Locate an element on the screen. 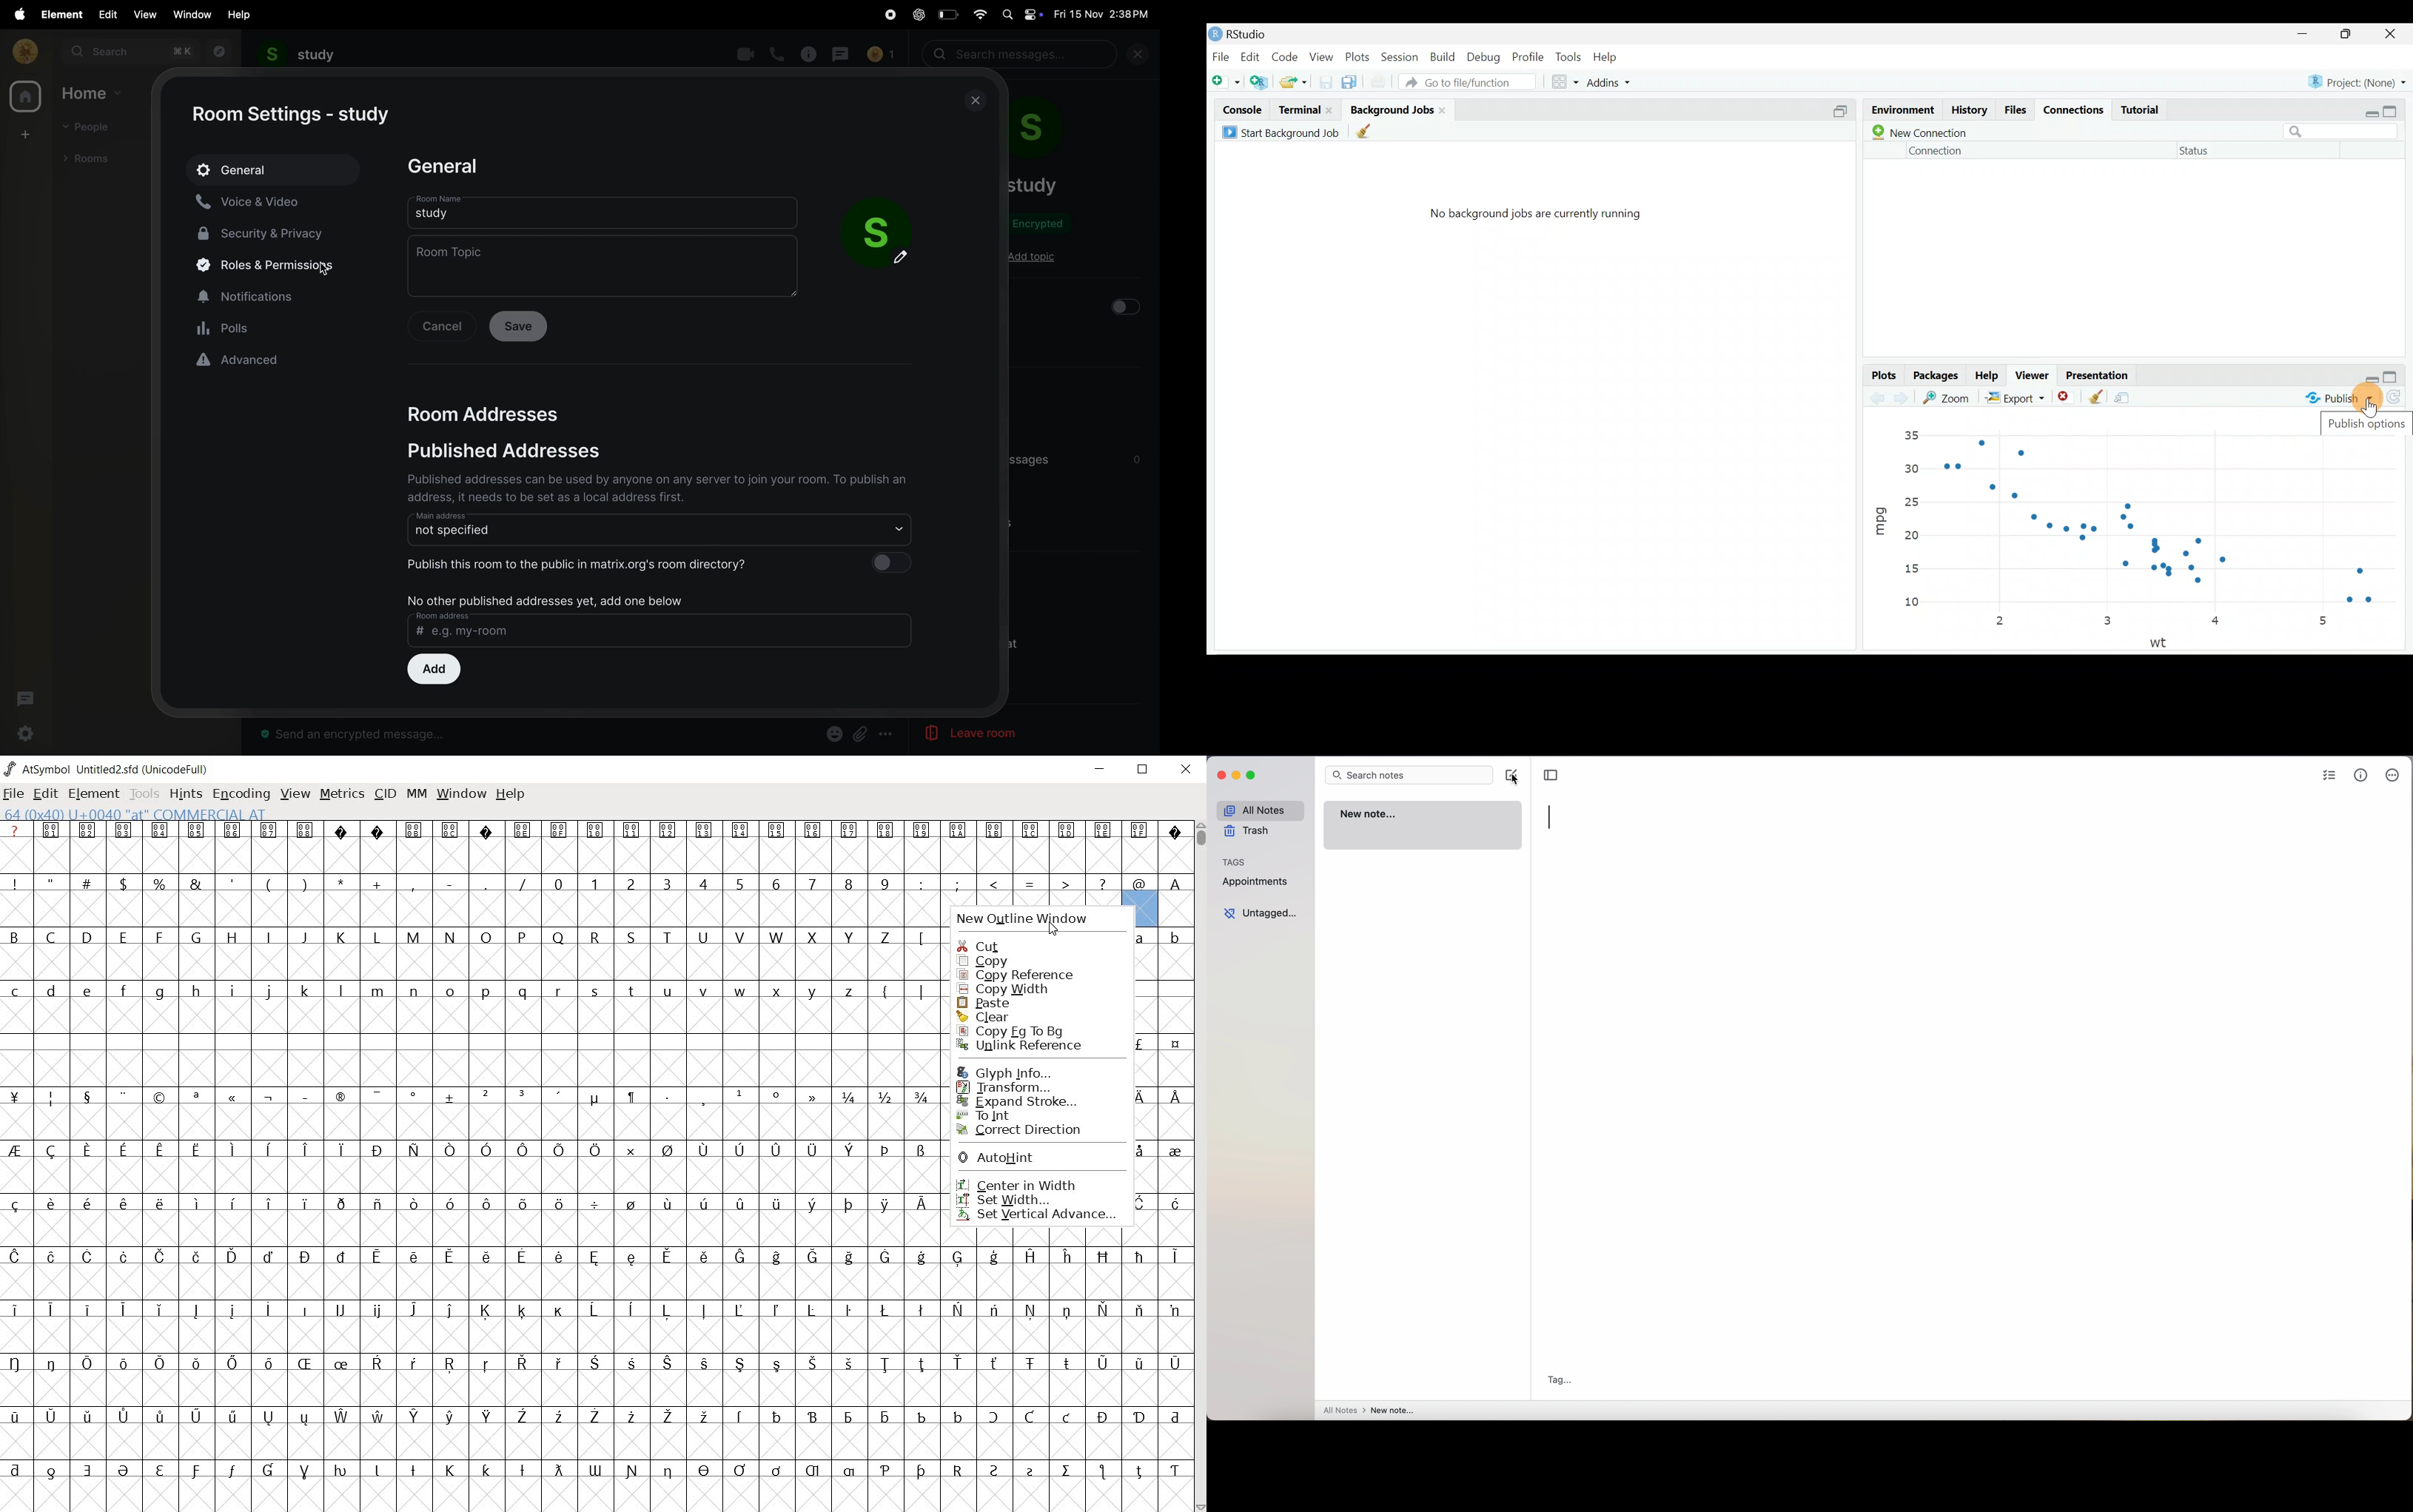 This screenshot has height=1512, width=2436. wifi is located at coordinates (977, 13).